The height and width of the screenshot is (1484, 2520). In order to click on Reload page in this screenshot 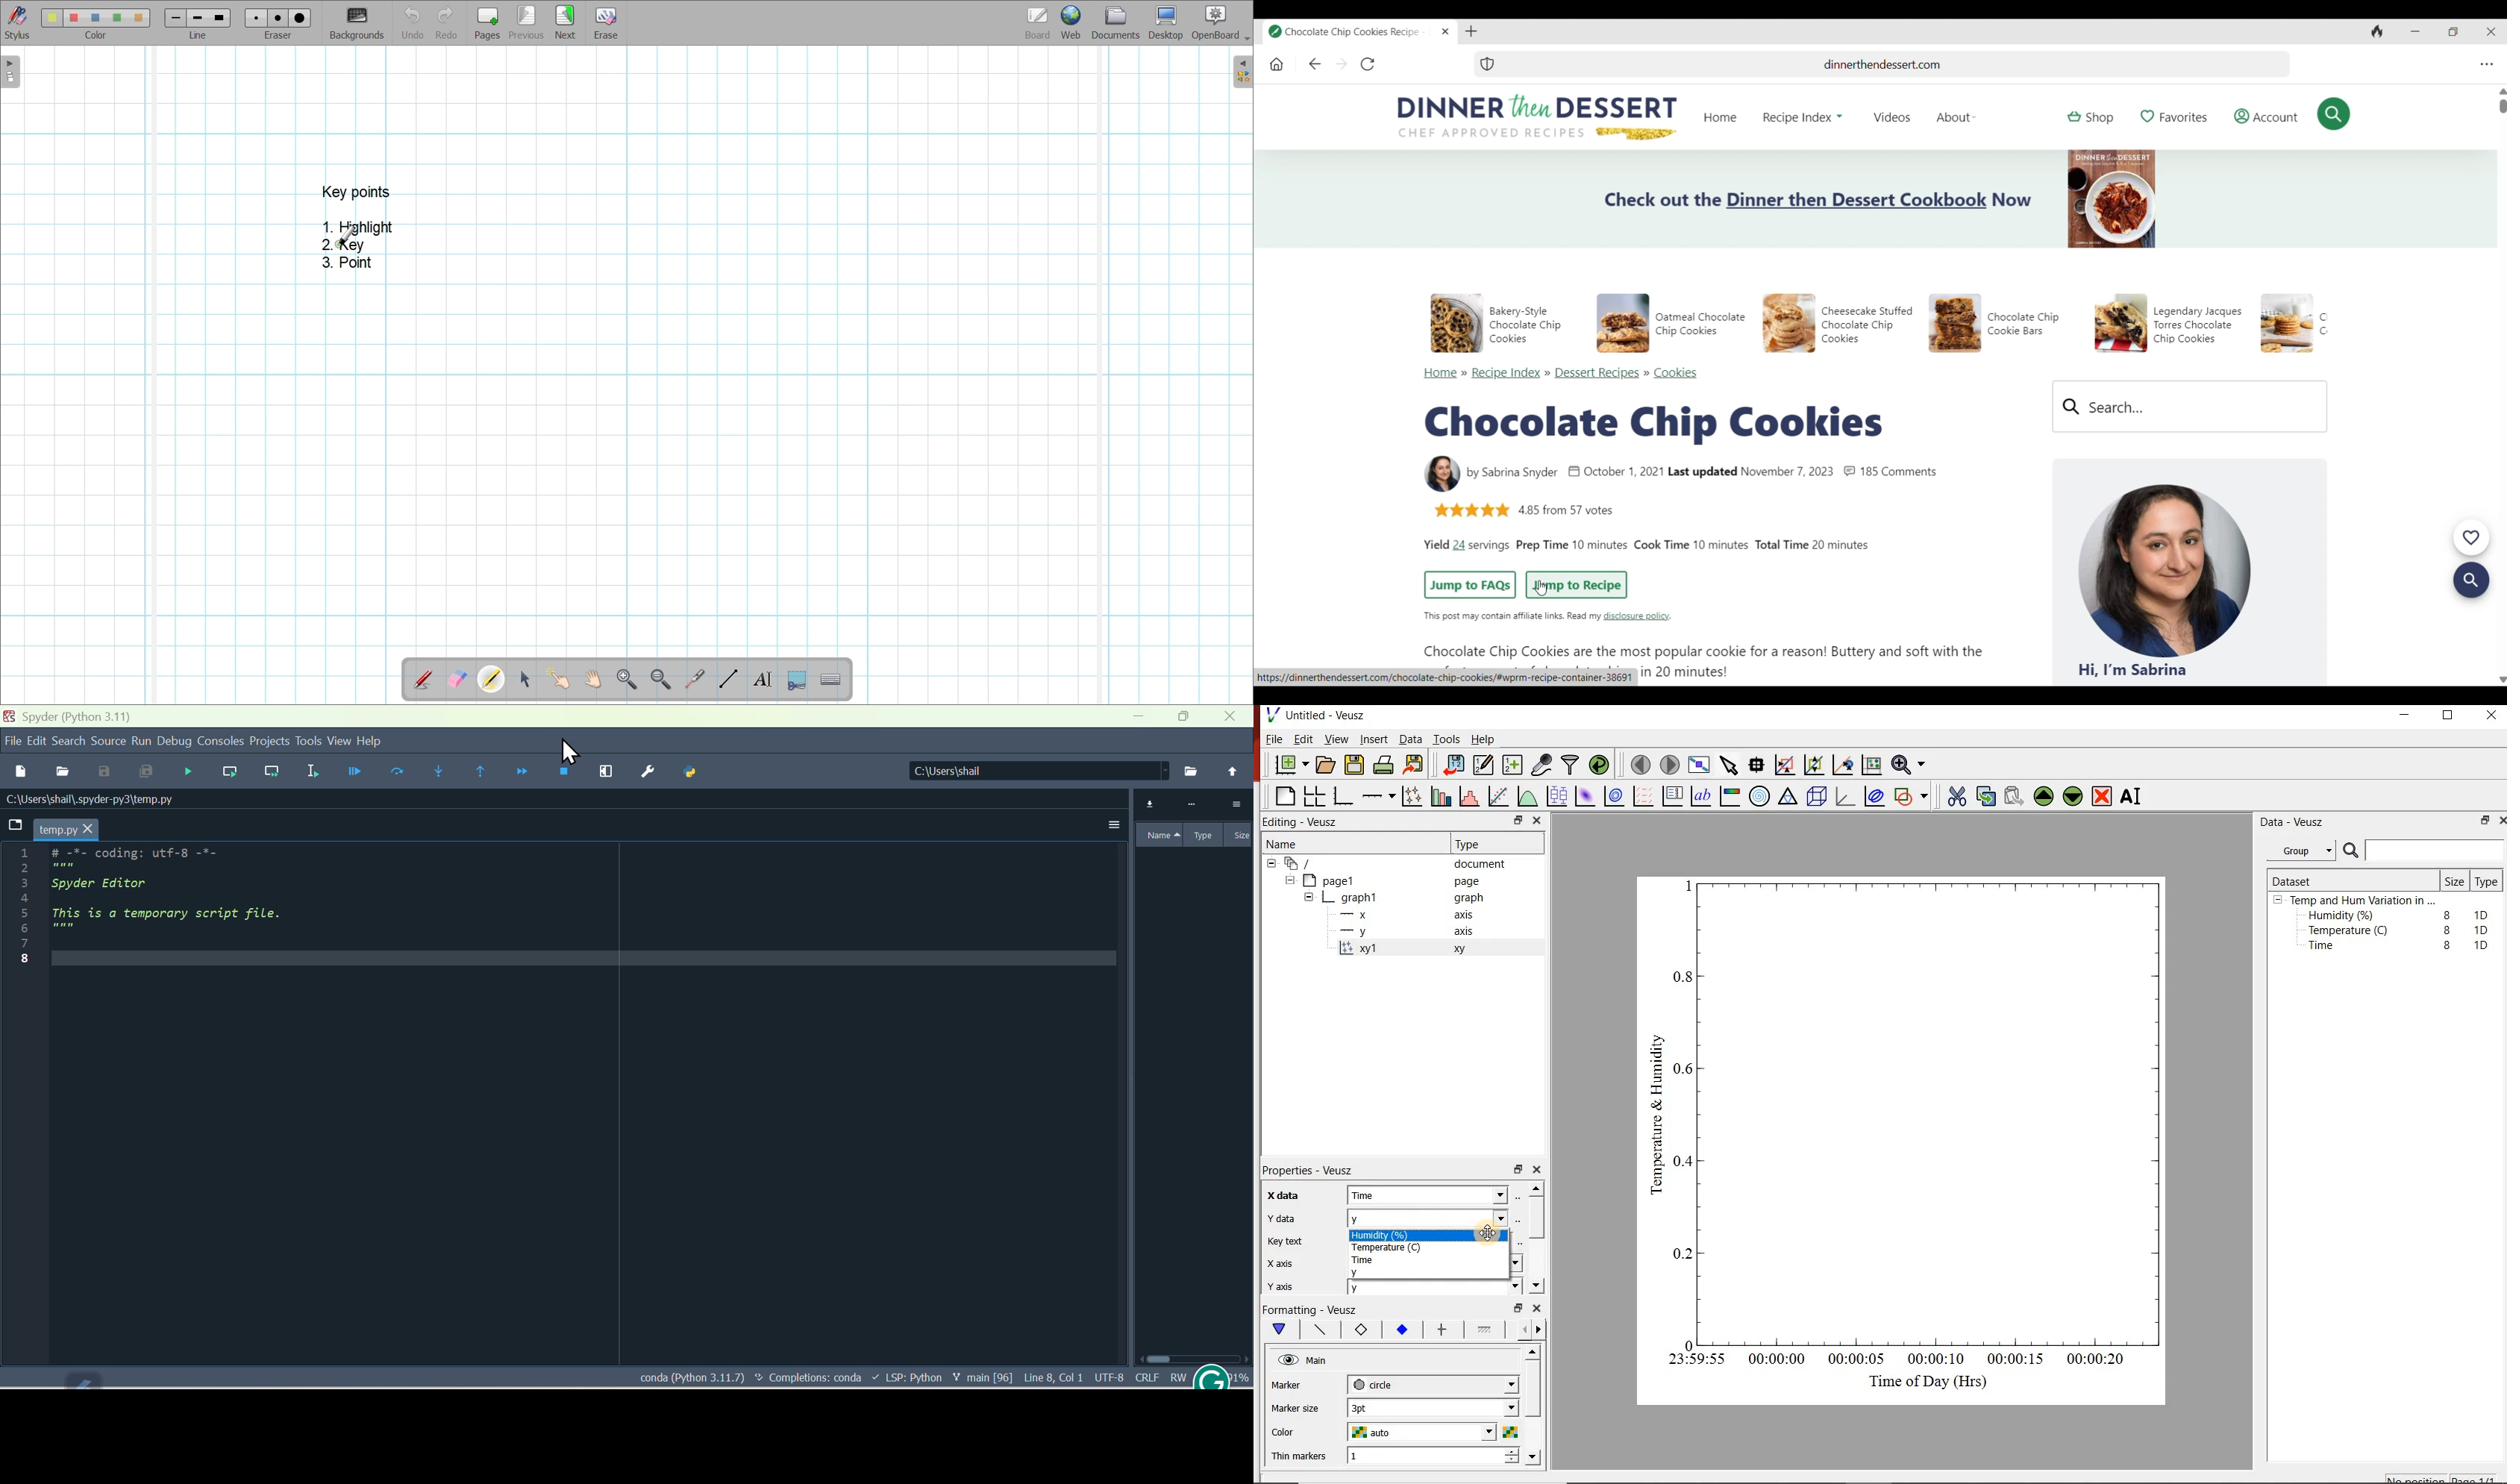, I will do `click(1366, 65)`.